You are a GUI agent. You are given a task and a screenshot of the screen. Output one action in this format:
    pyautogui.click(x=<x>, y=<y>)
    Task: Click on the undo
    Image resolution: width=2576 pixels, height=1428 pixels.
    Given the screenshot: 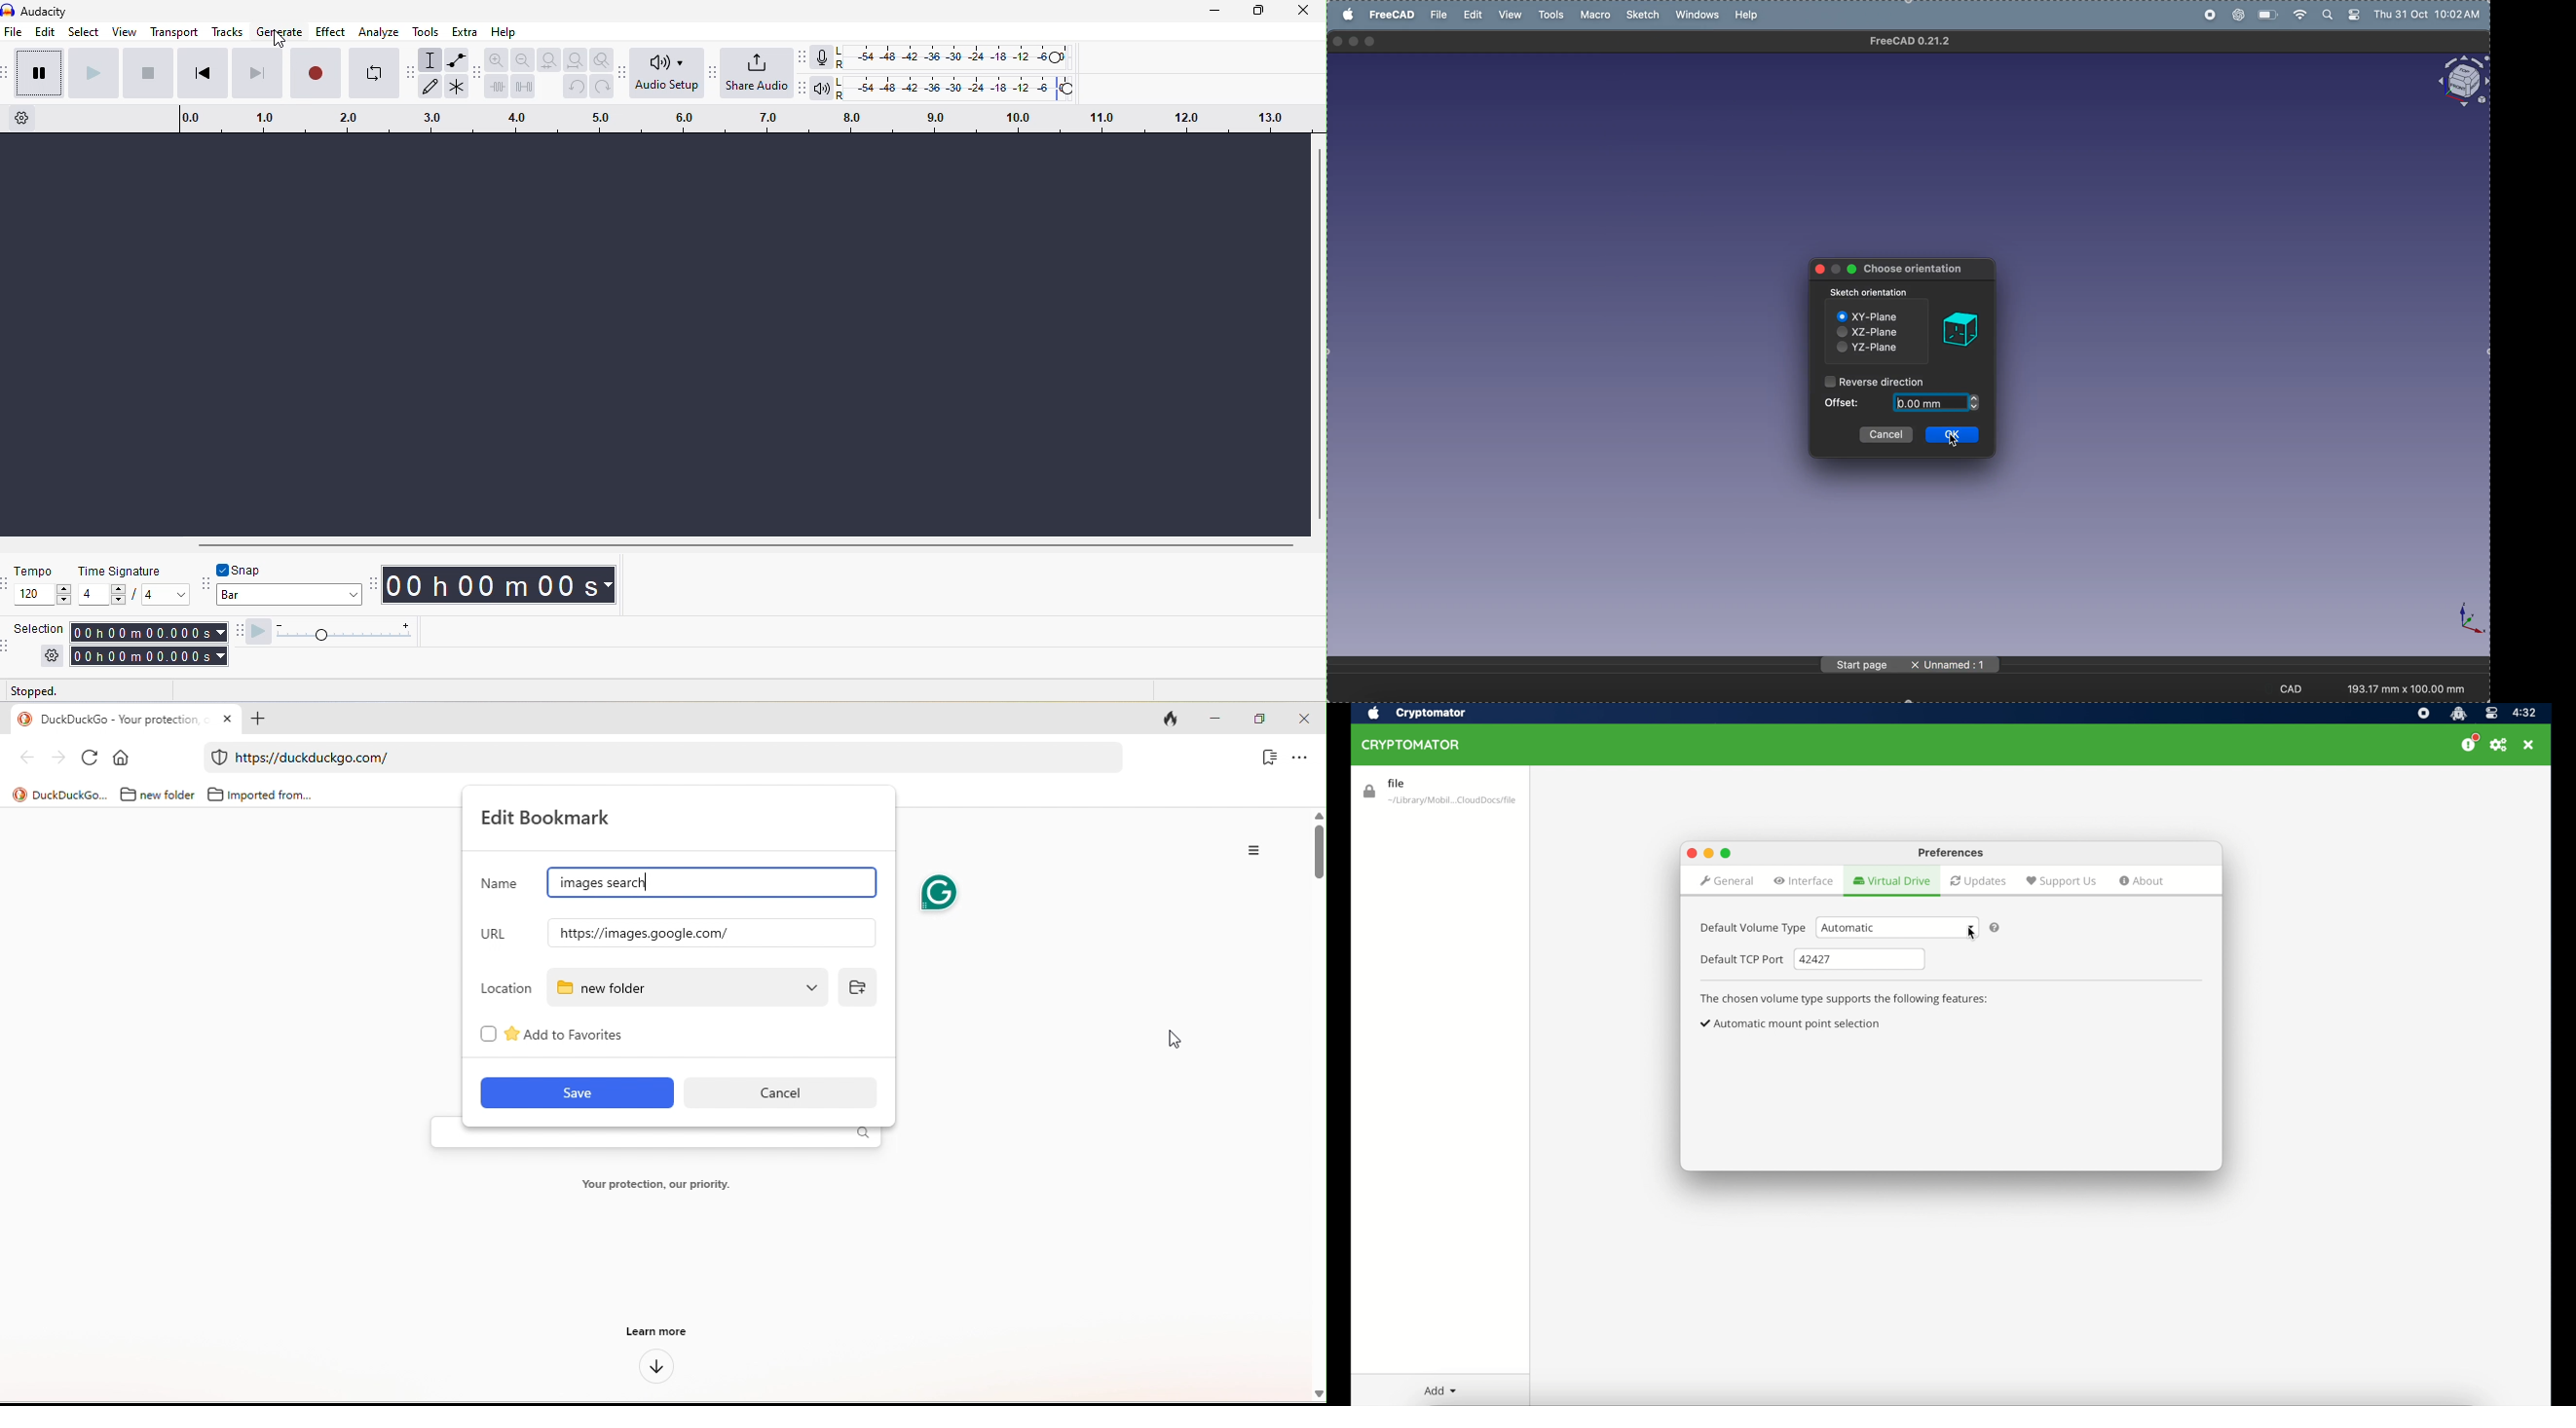 What is the action you would take?
    pyautogui.click(x=574, y=88)
    